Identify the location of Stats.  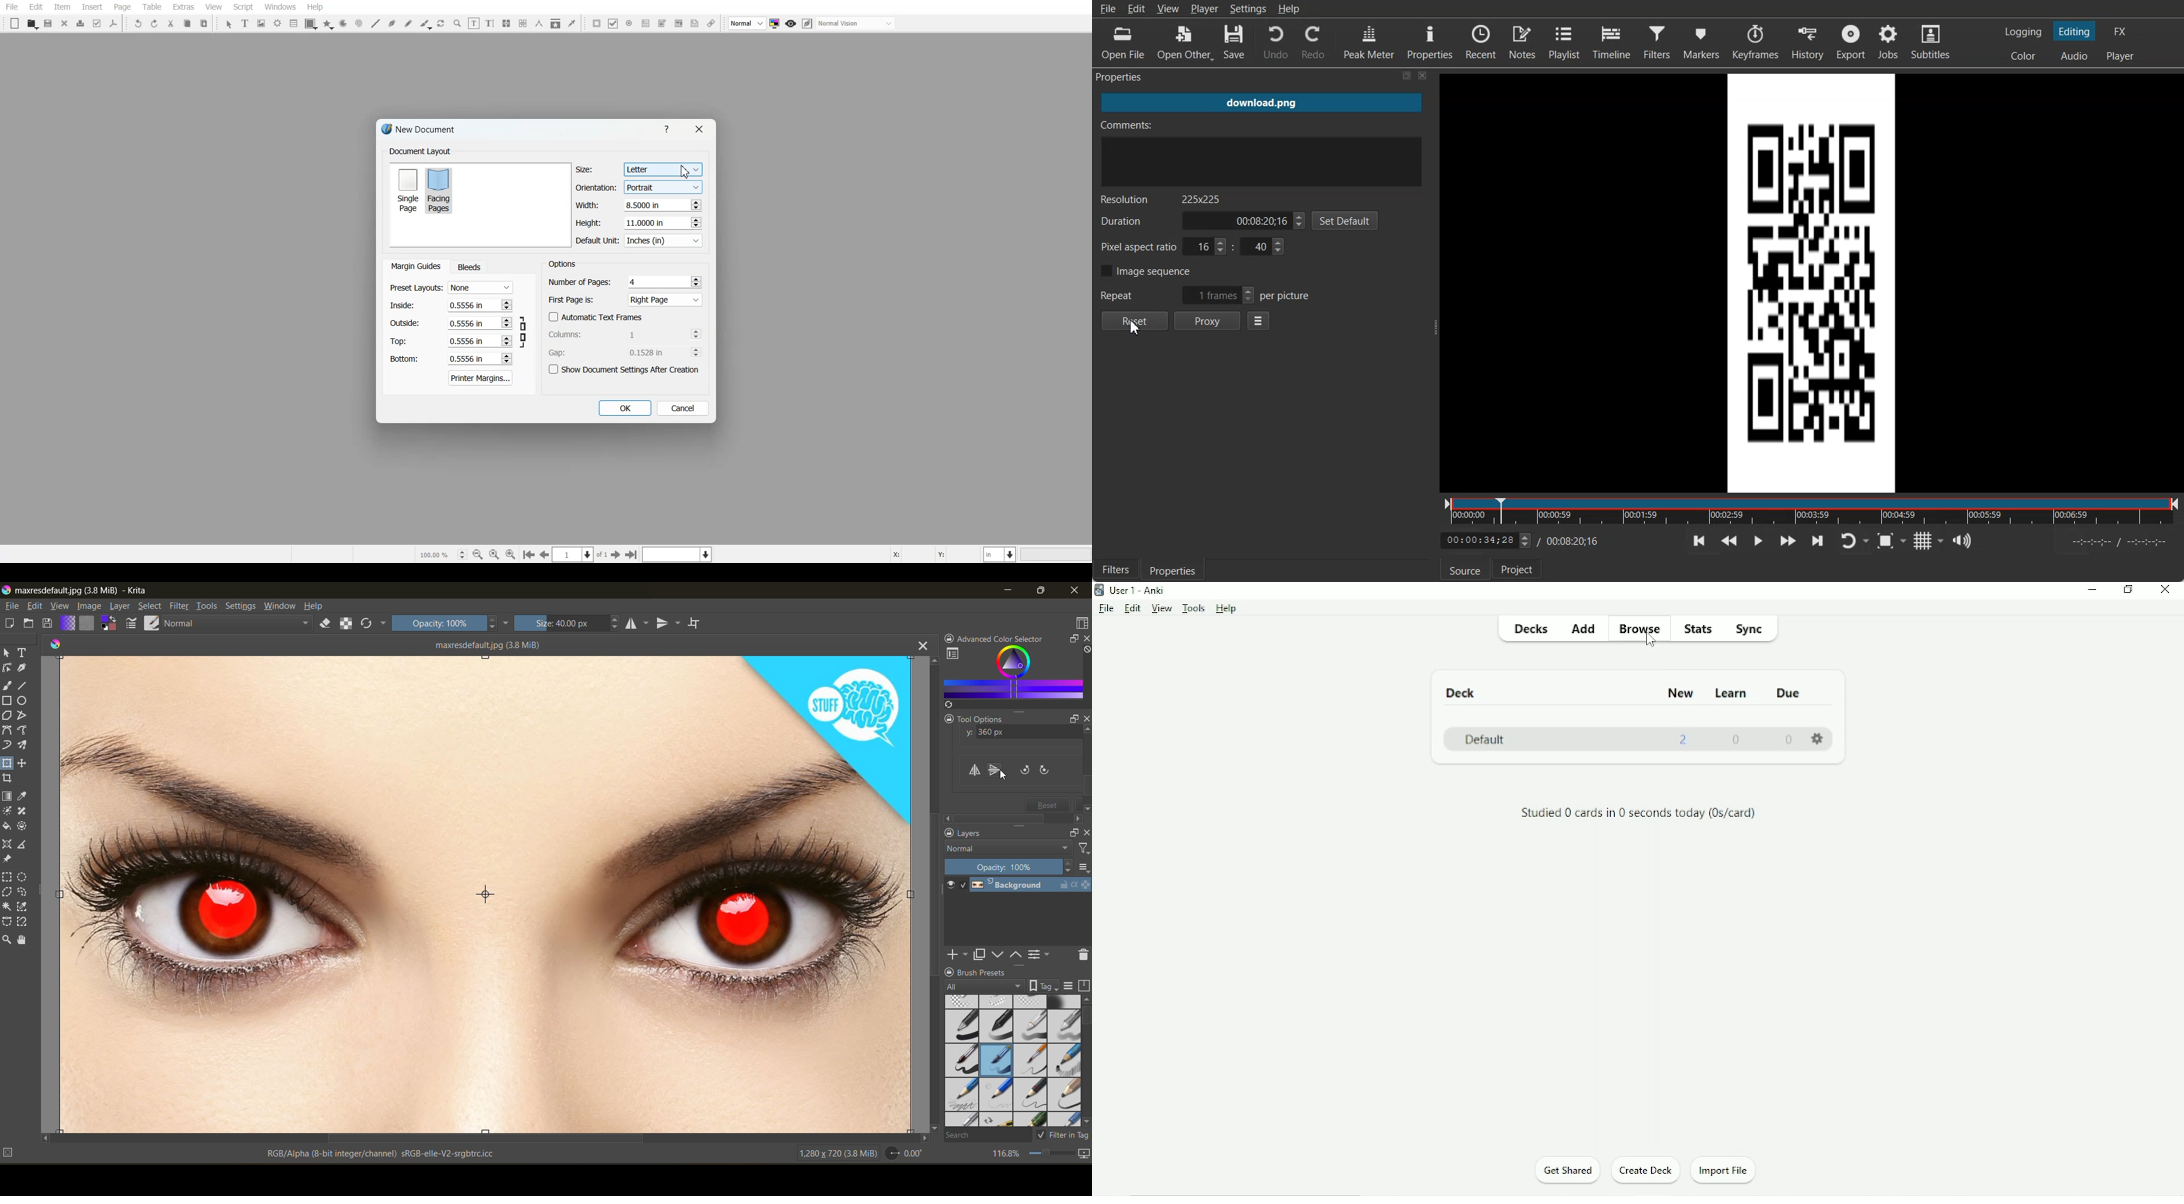
(1699, 629).